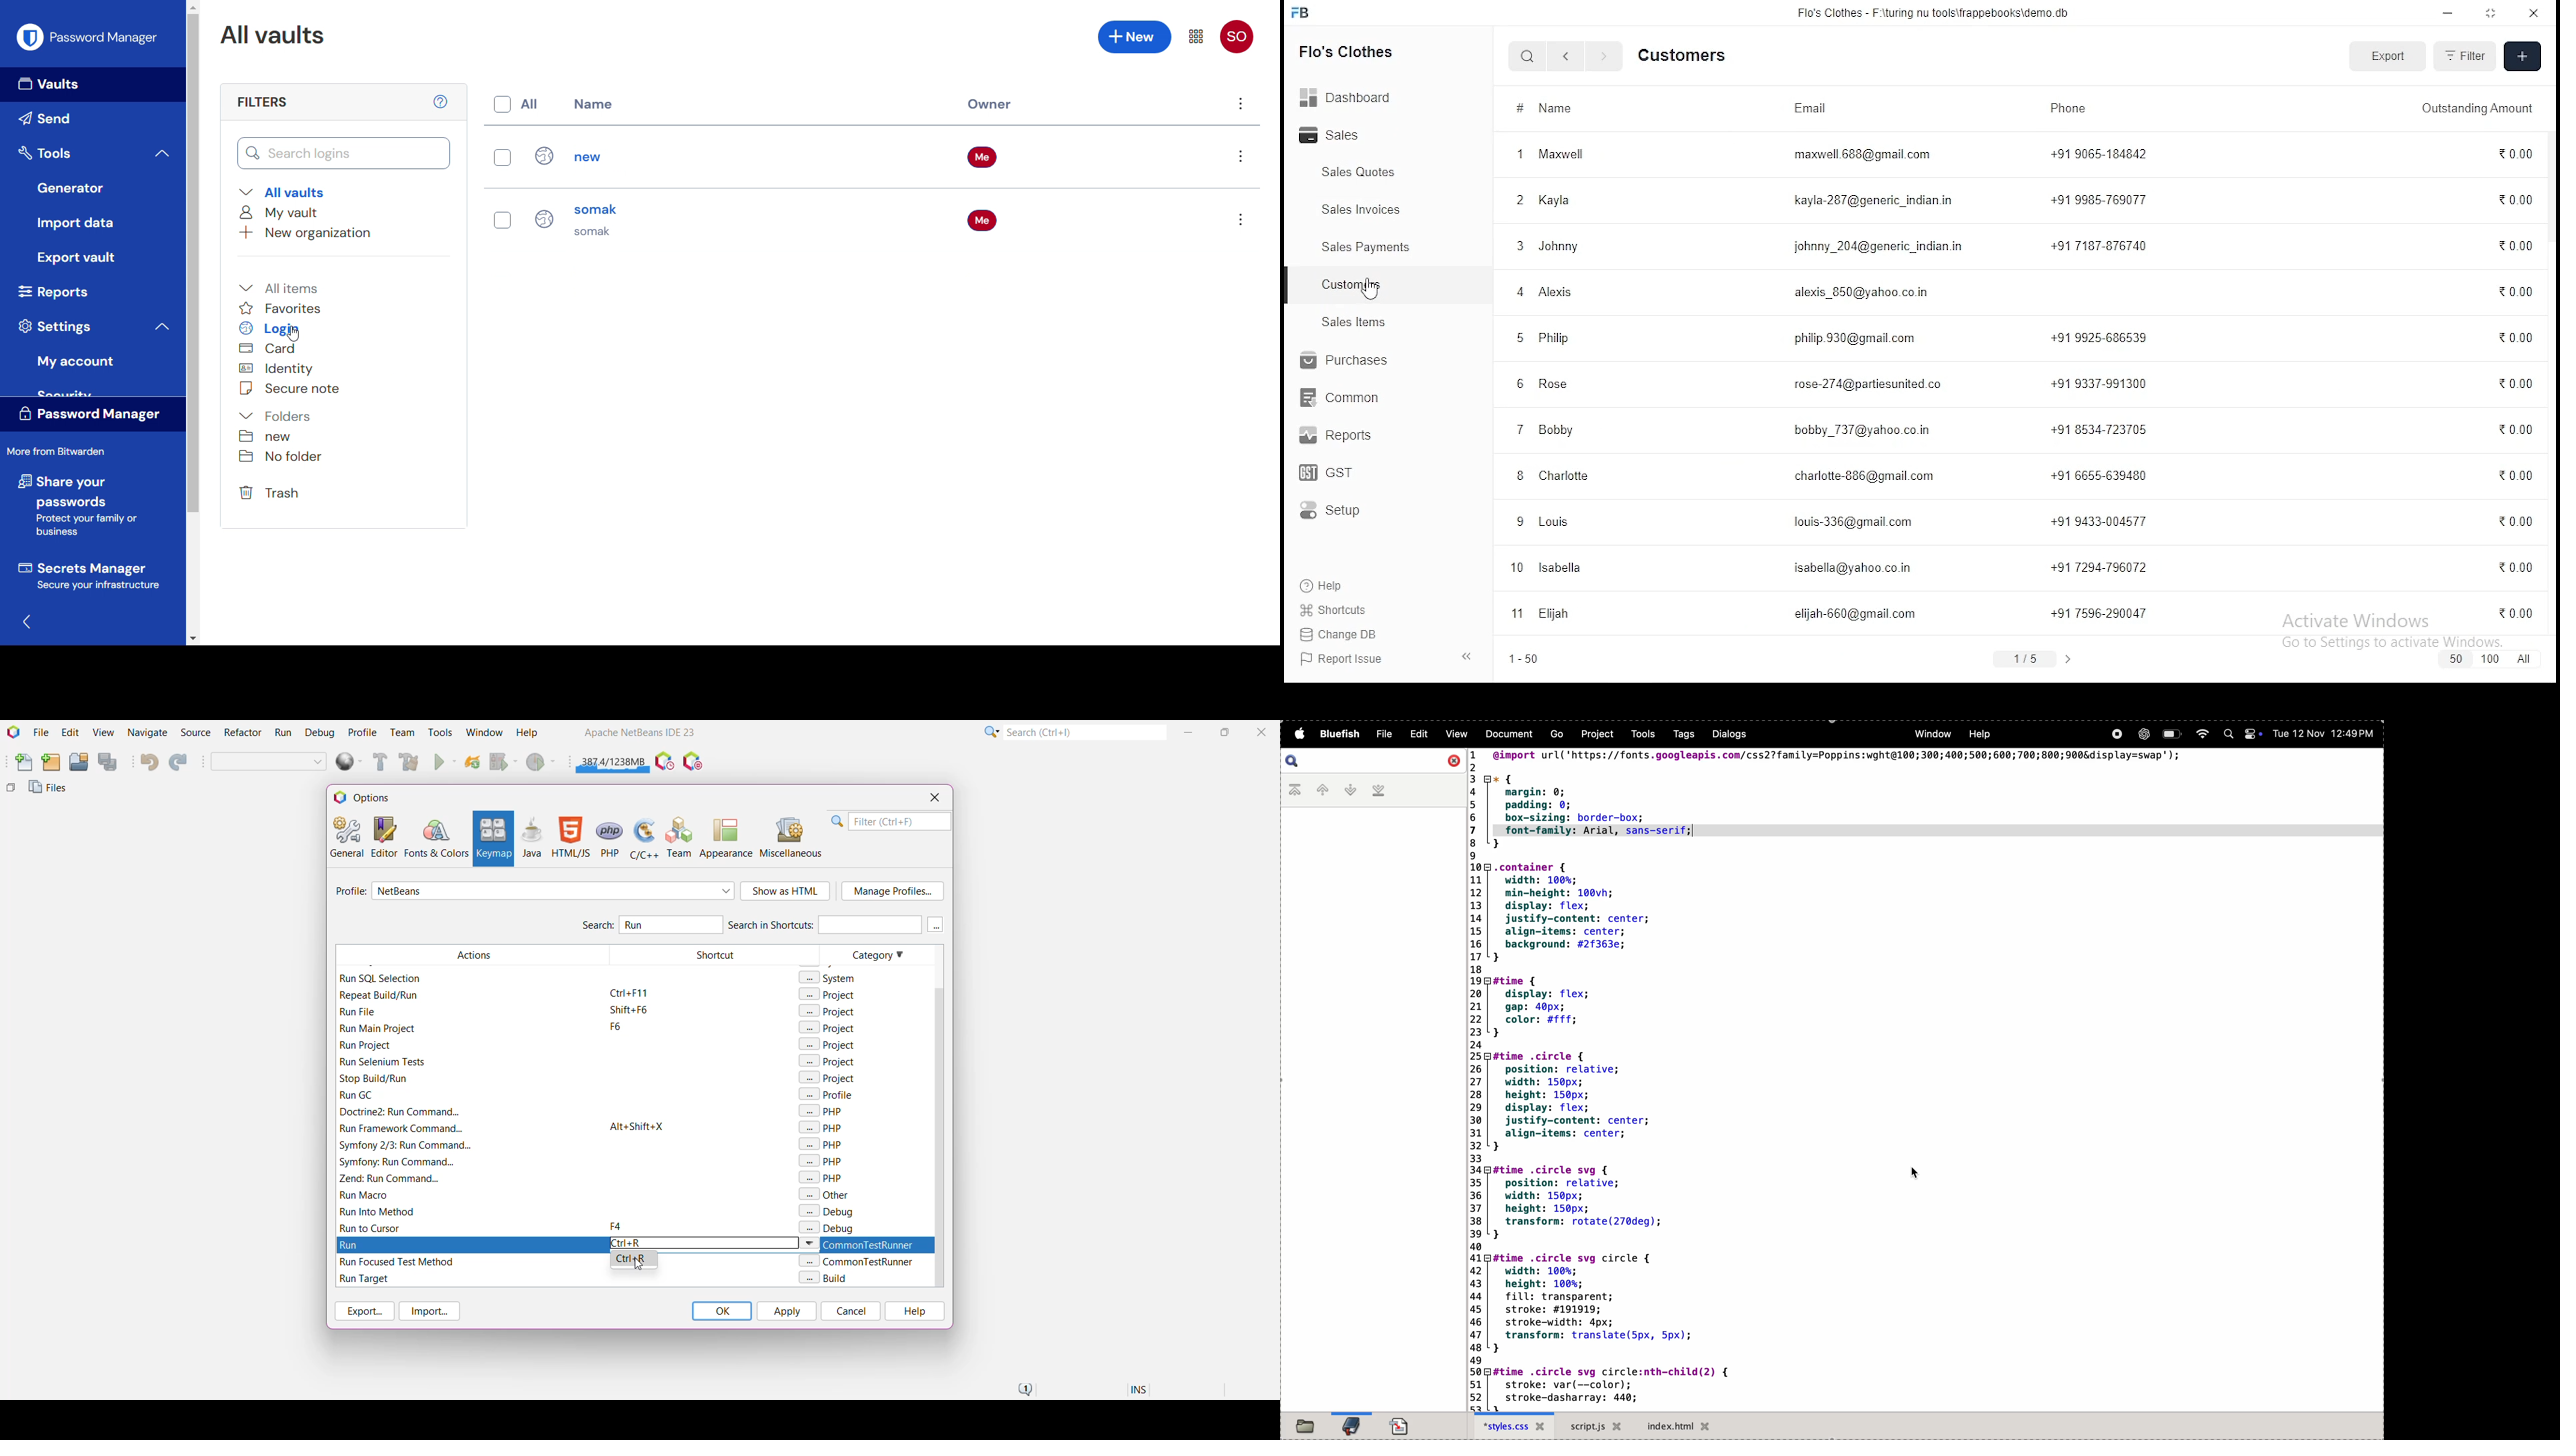  Describe the element at coordinates (1554, 522) in the screenshot. I see `Louis` at that location.